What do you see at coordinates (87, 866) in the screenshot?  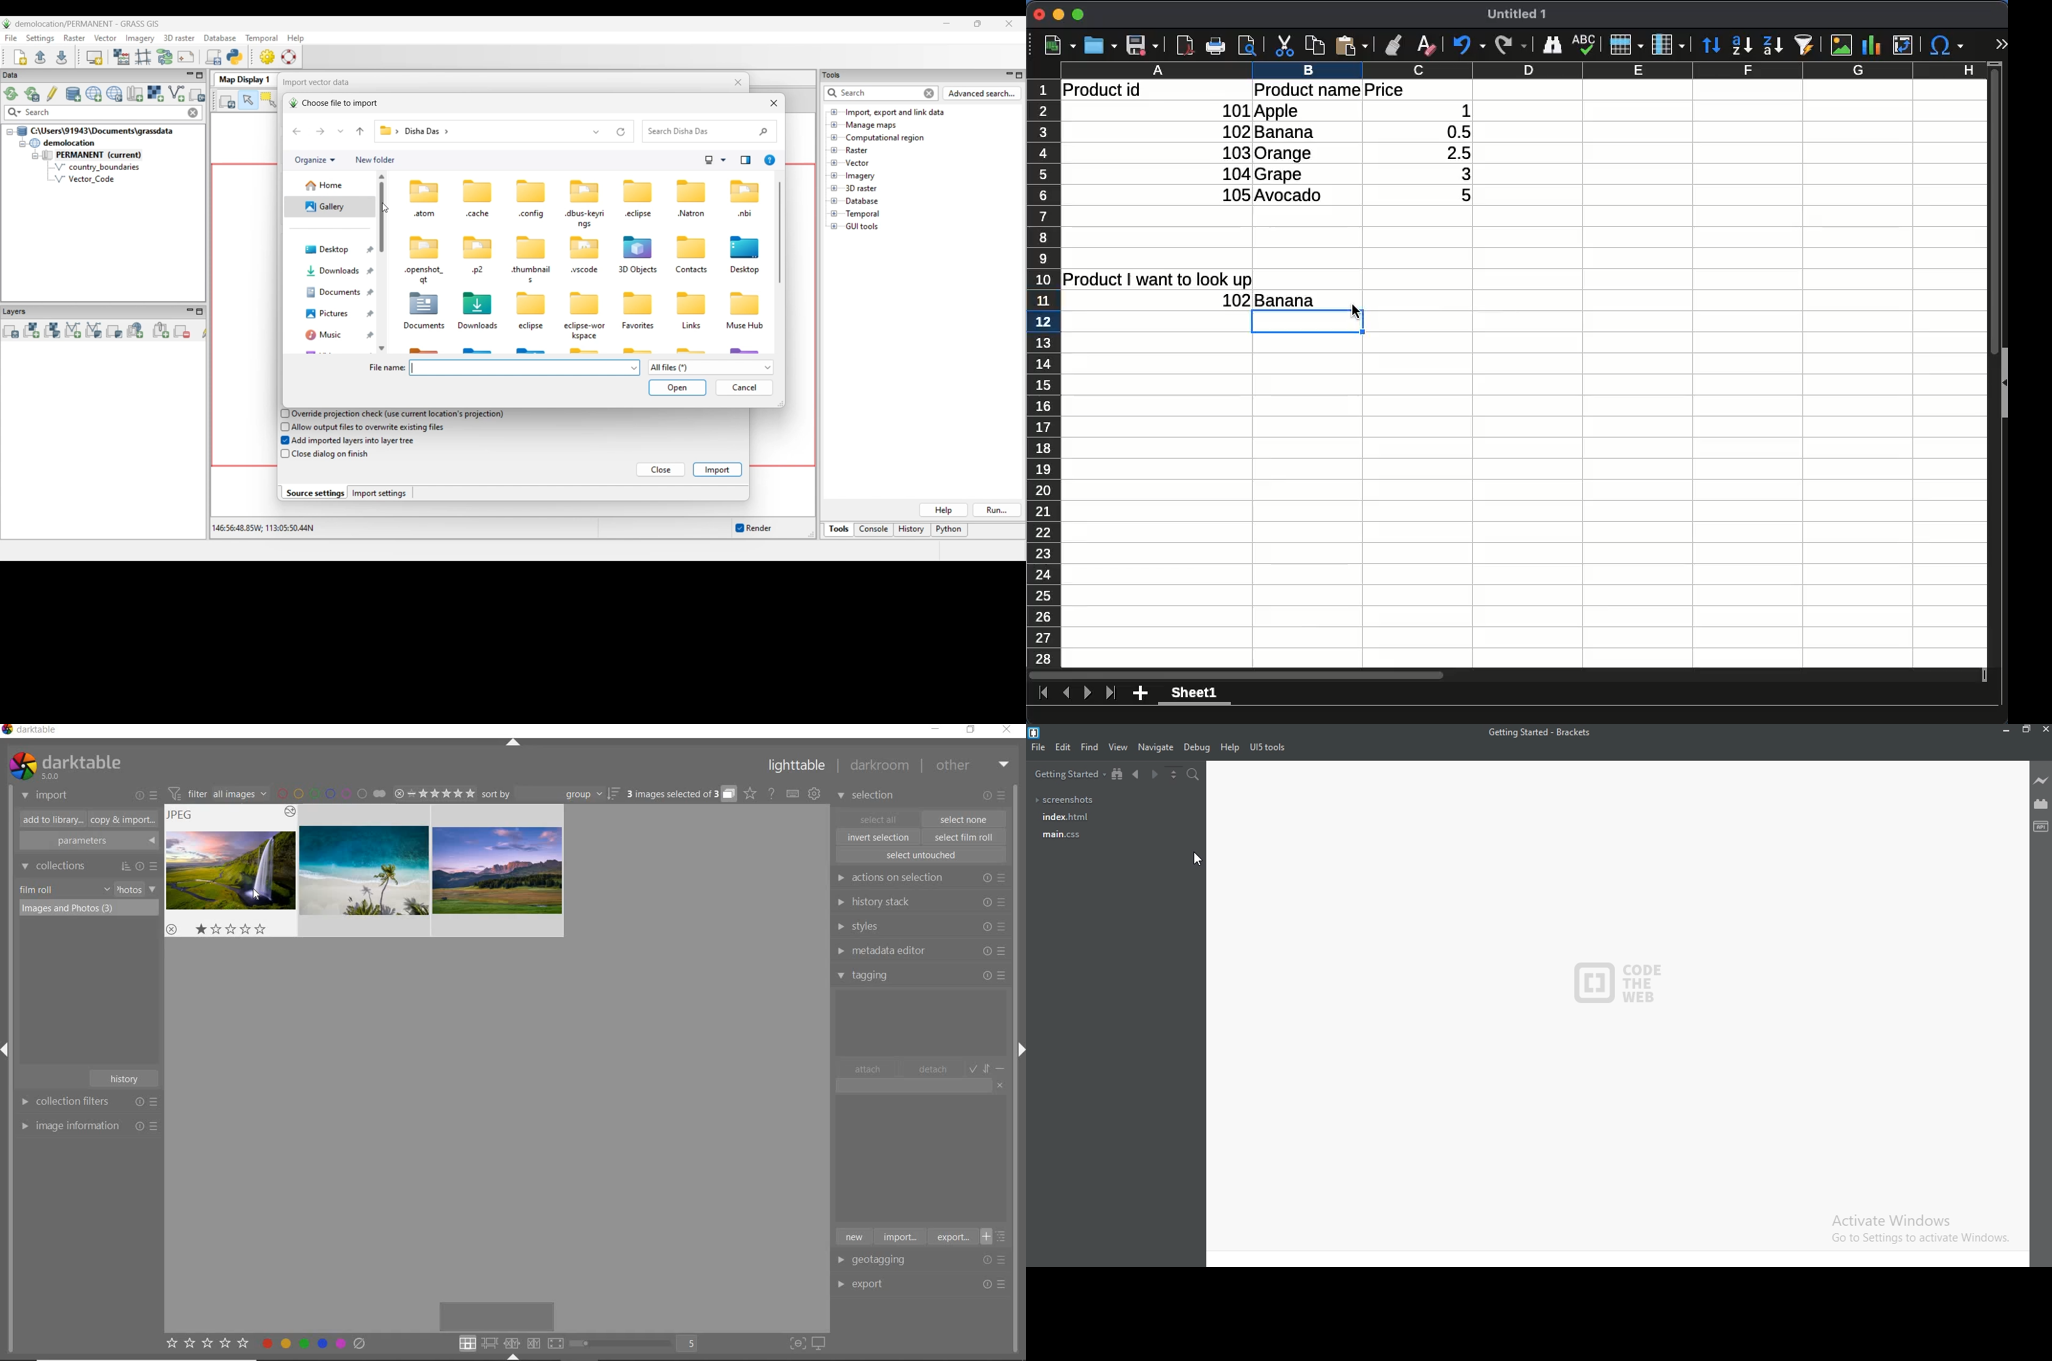 I see `collections` at bounding box center [87, 866].